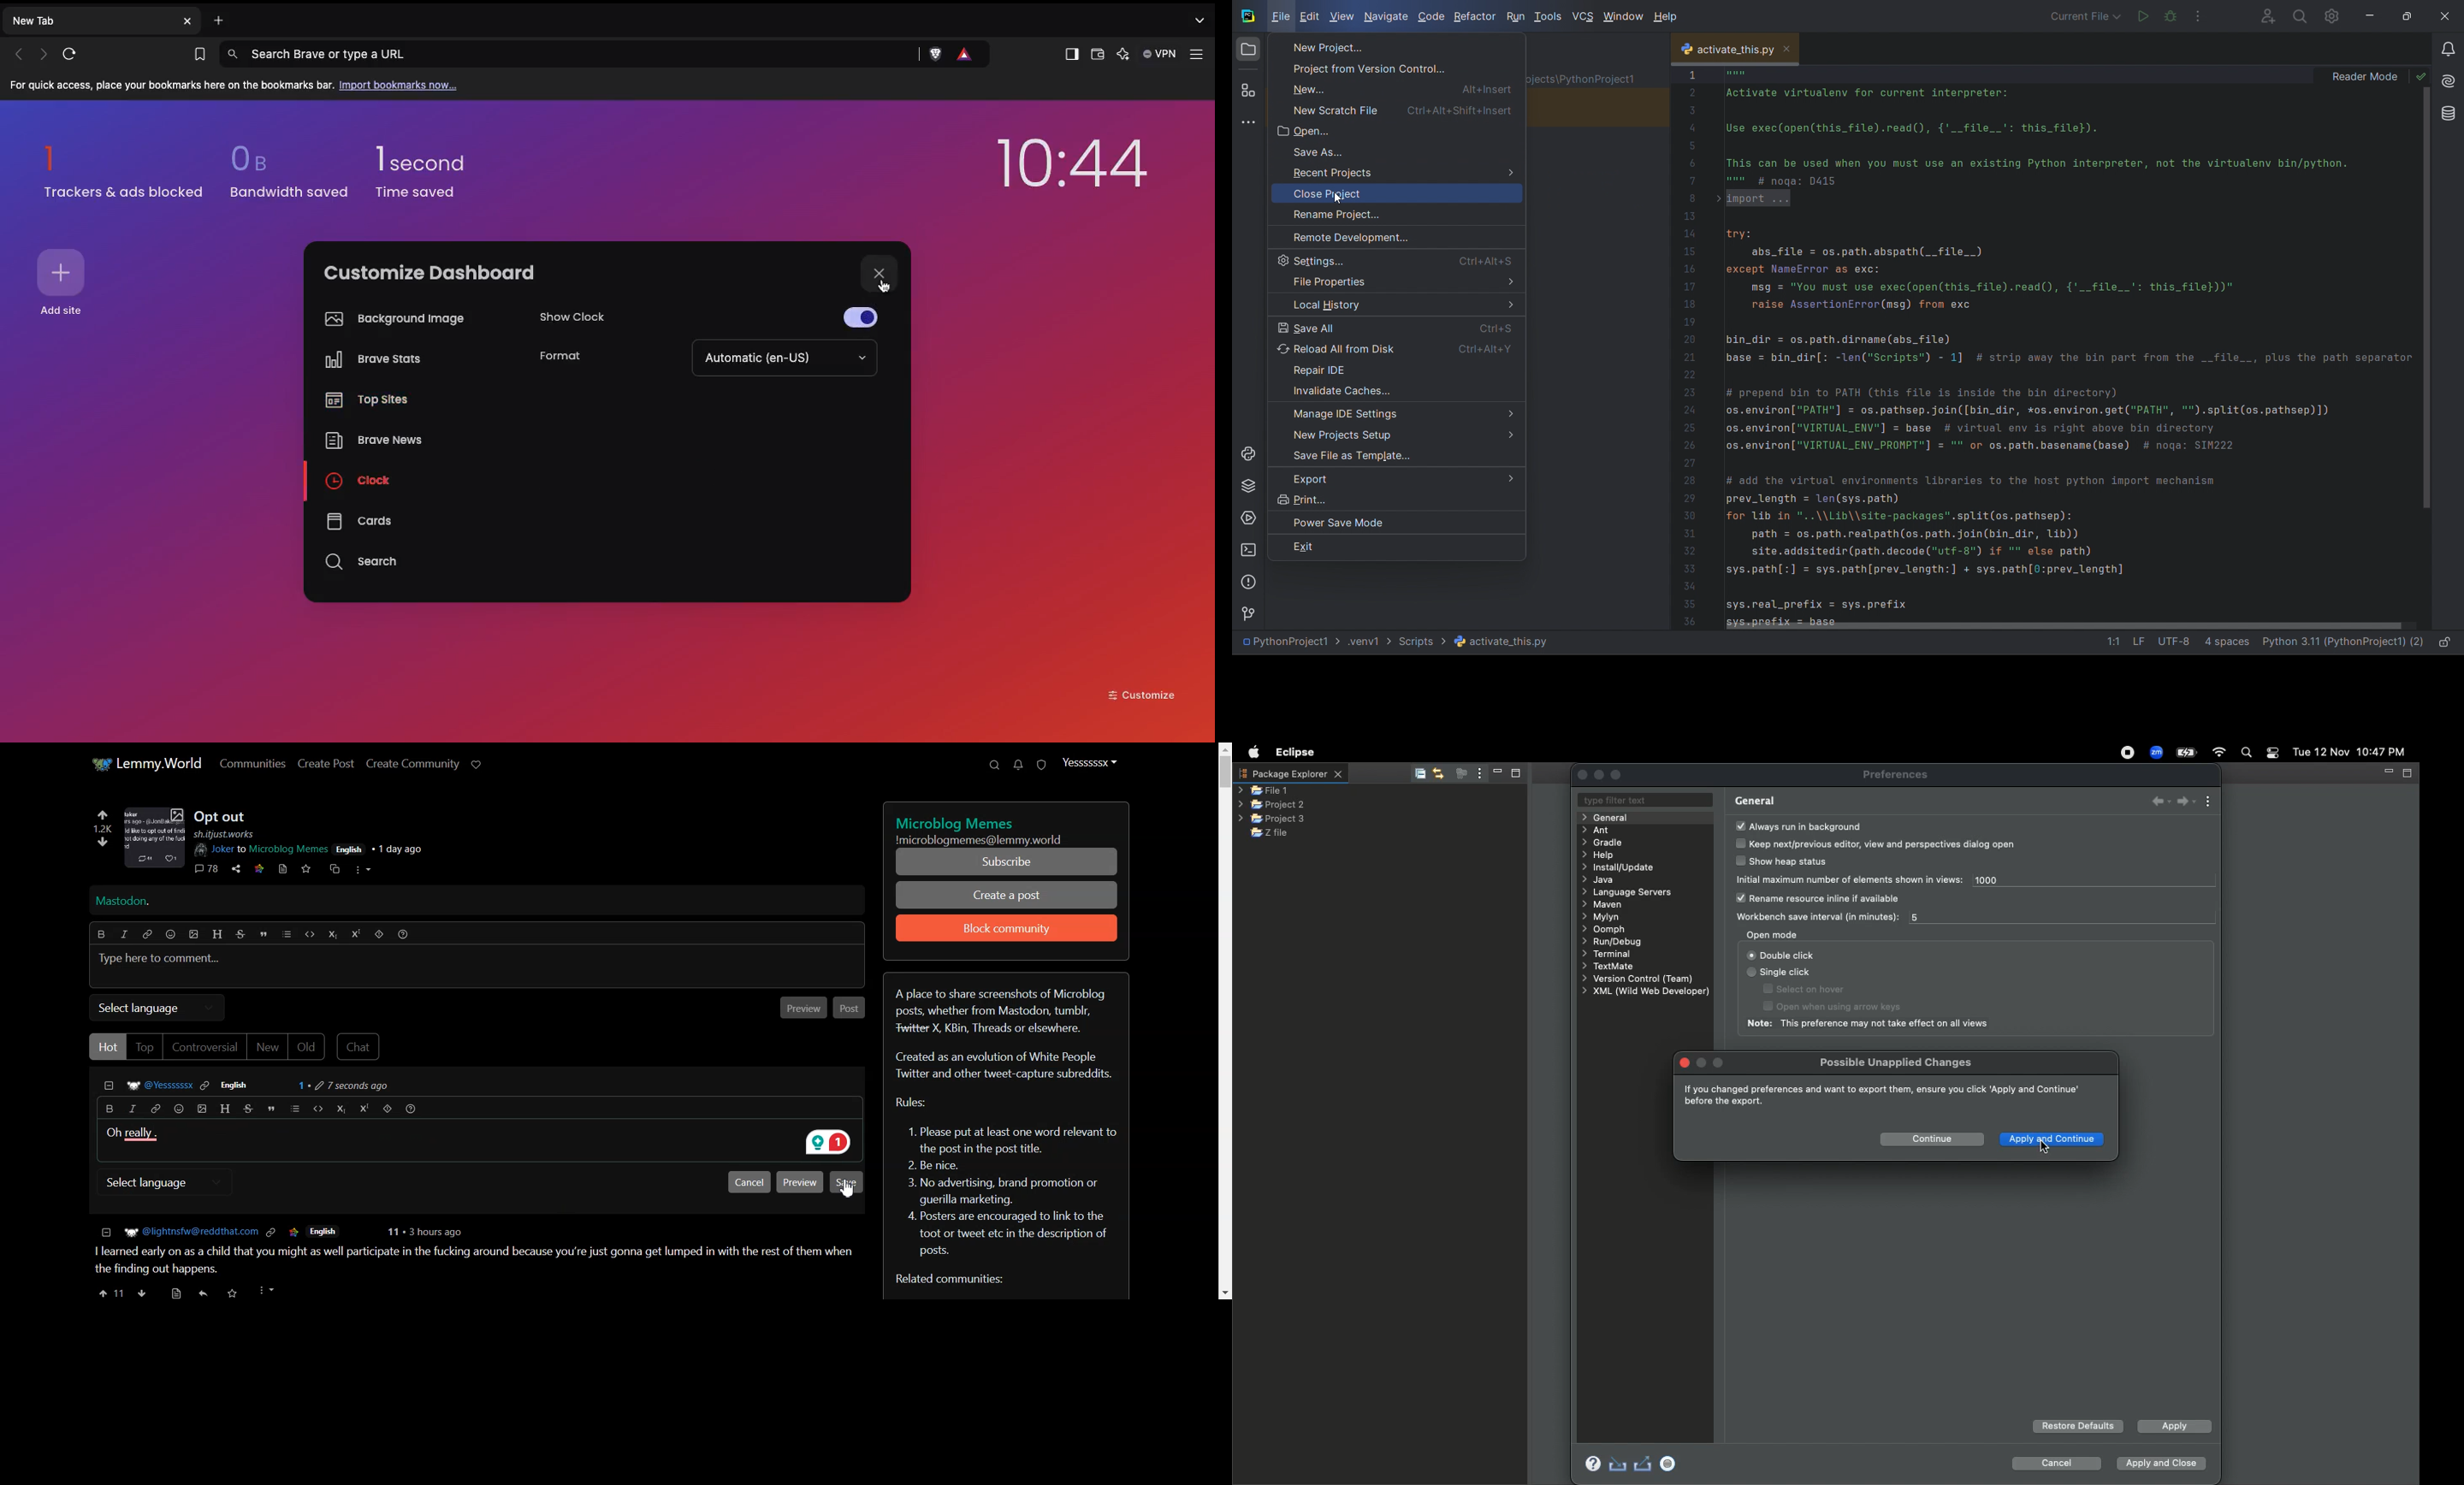 The width and height of the screenshot is (2464, 1512). Describe the element at coordinates (1428, 17) in the screenshot. I see `code` at that location.